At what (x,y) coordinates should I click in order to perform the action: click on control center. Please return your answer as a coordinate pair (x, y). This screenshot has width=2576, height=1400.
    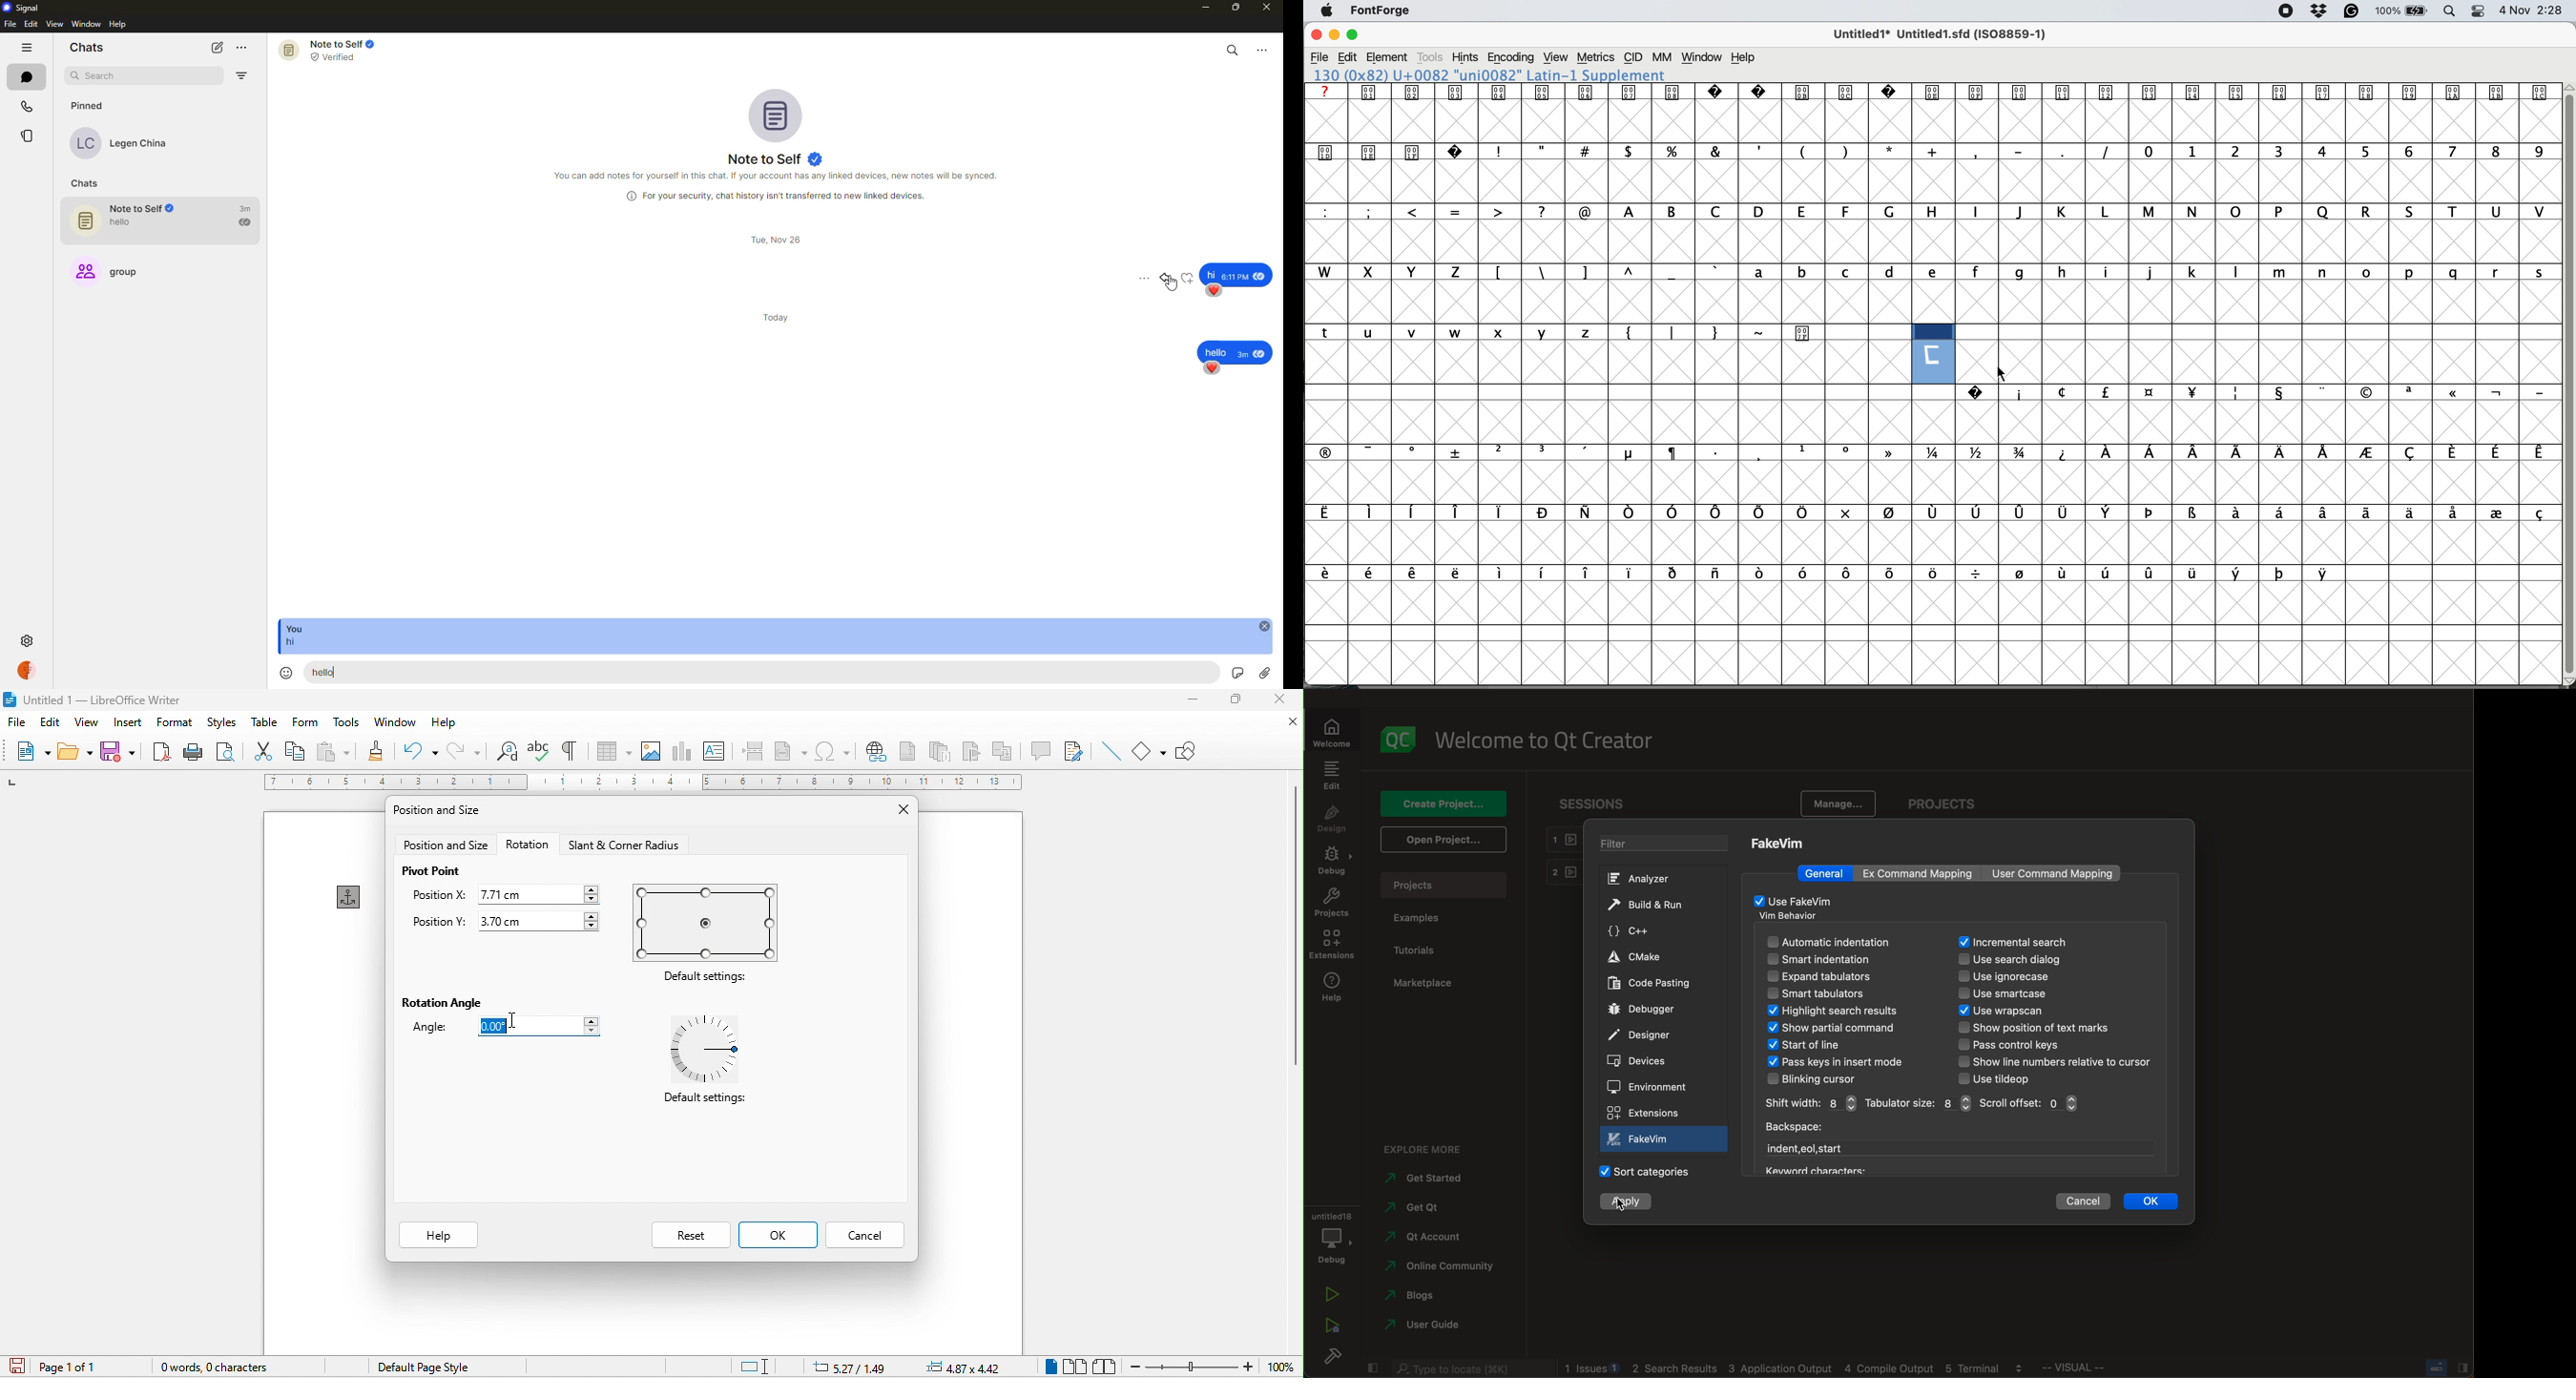
    Looking at the image, I should click on (2478, 11).